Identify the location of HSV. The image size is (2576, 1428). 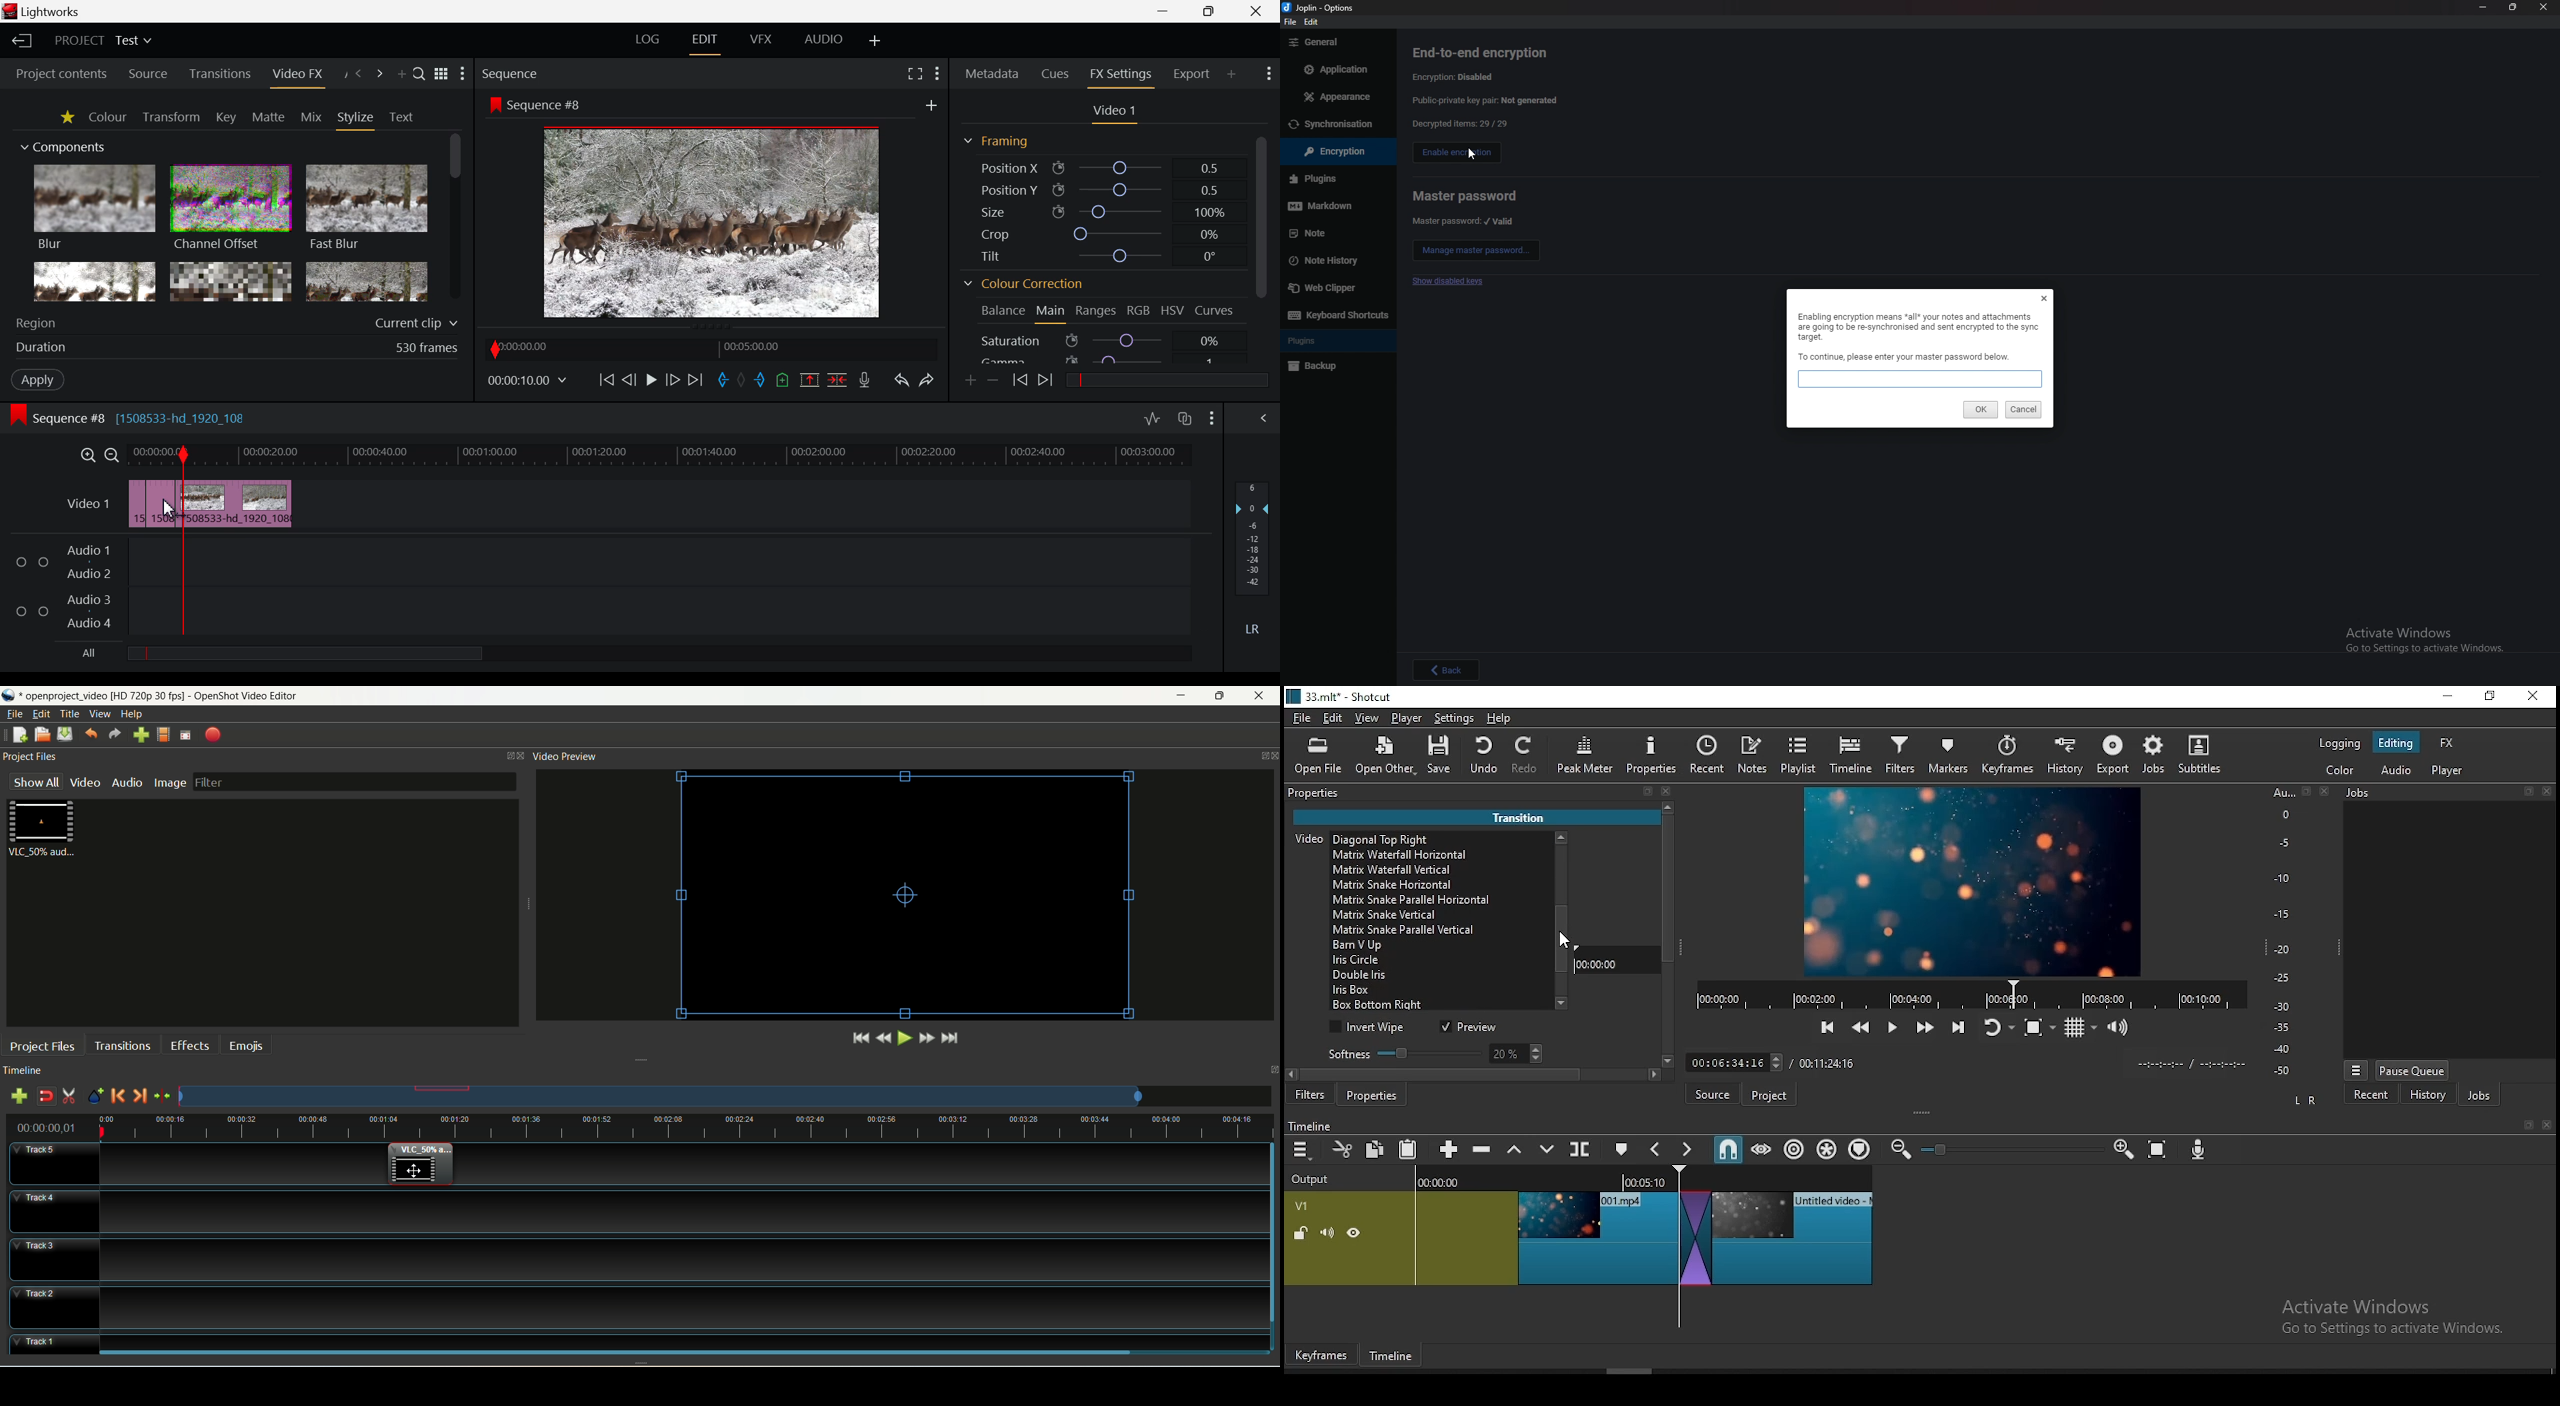
(1175, 311).